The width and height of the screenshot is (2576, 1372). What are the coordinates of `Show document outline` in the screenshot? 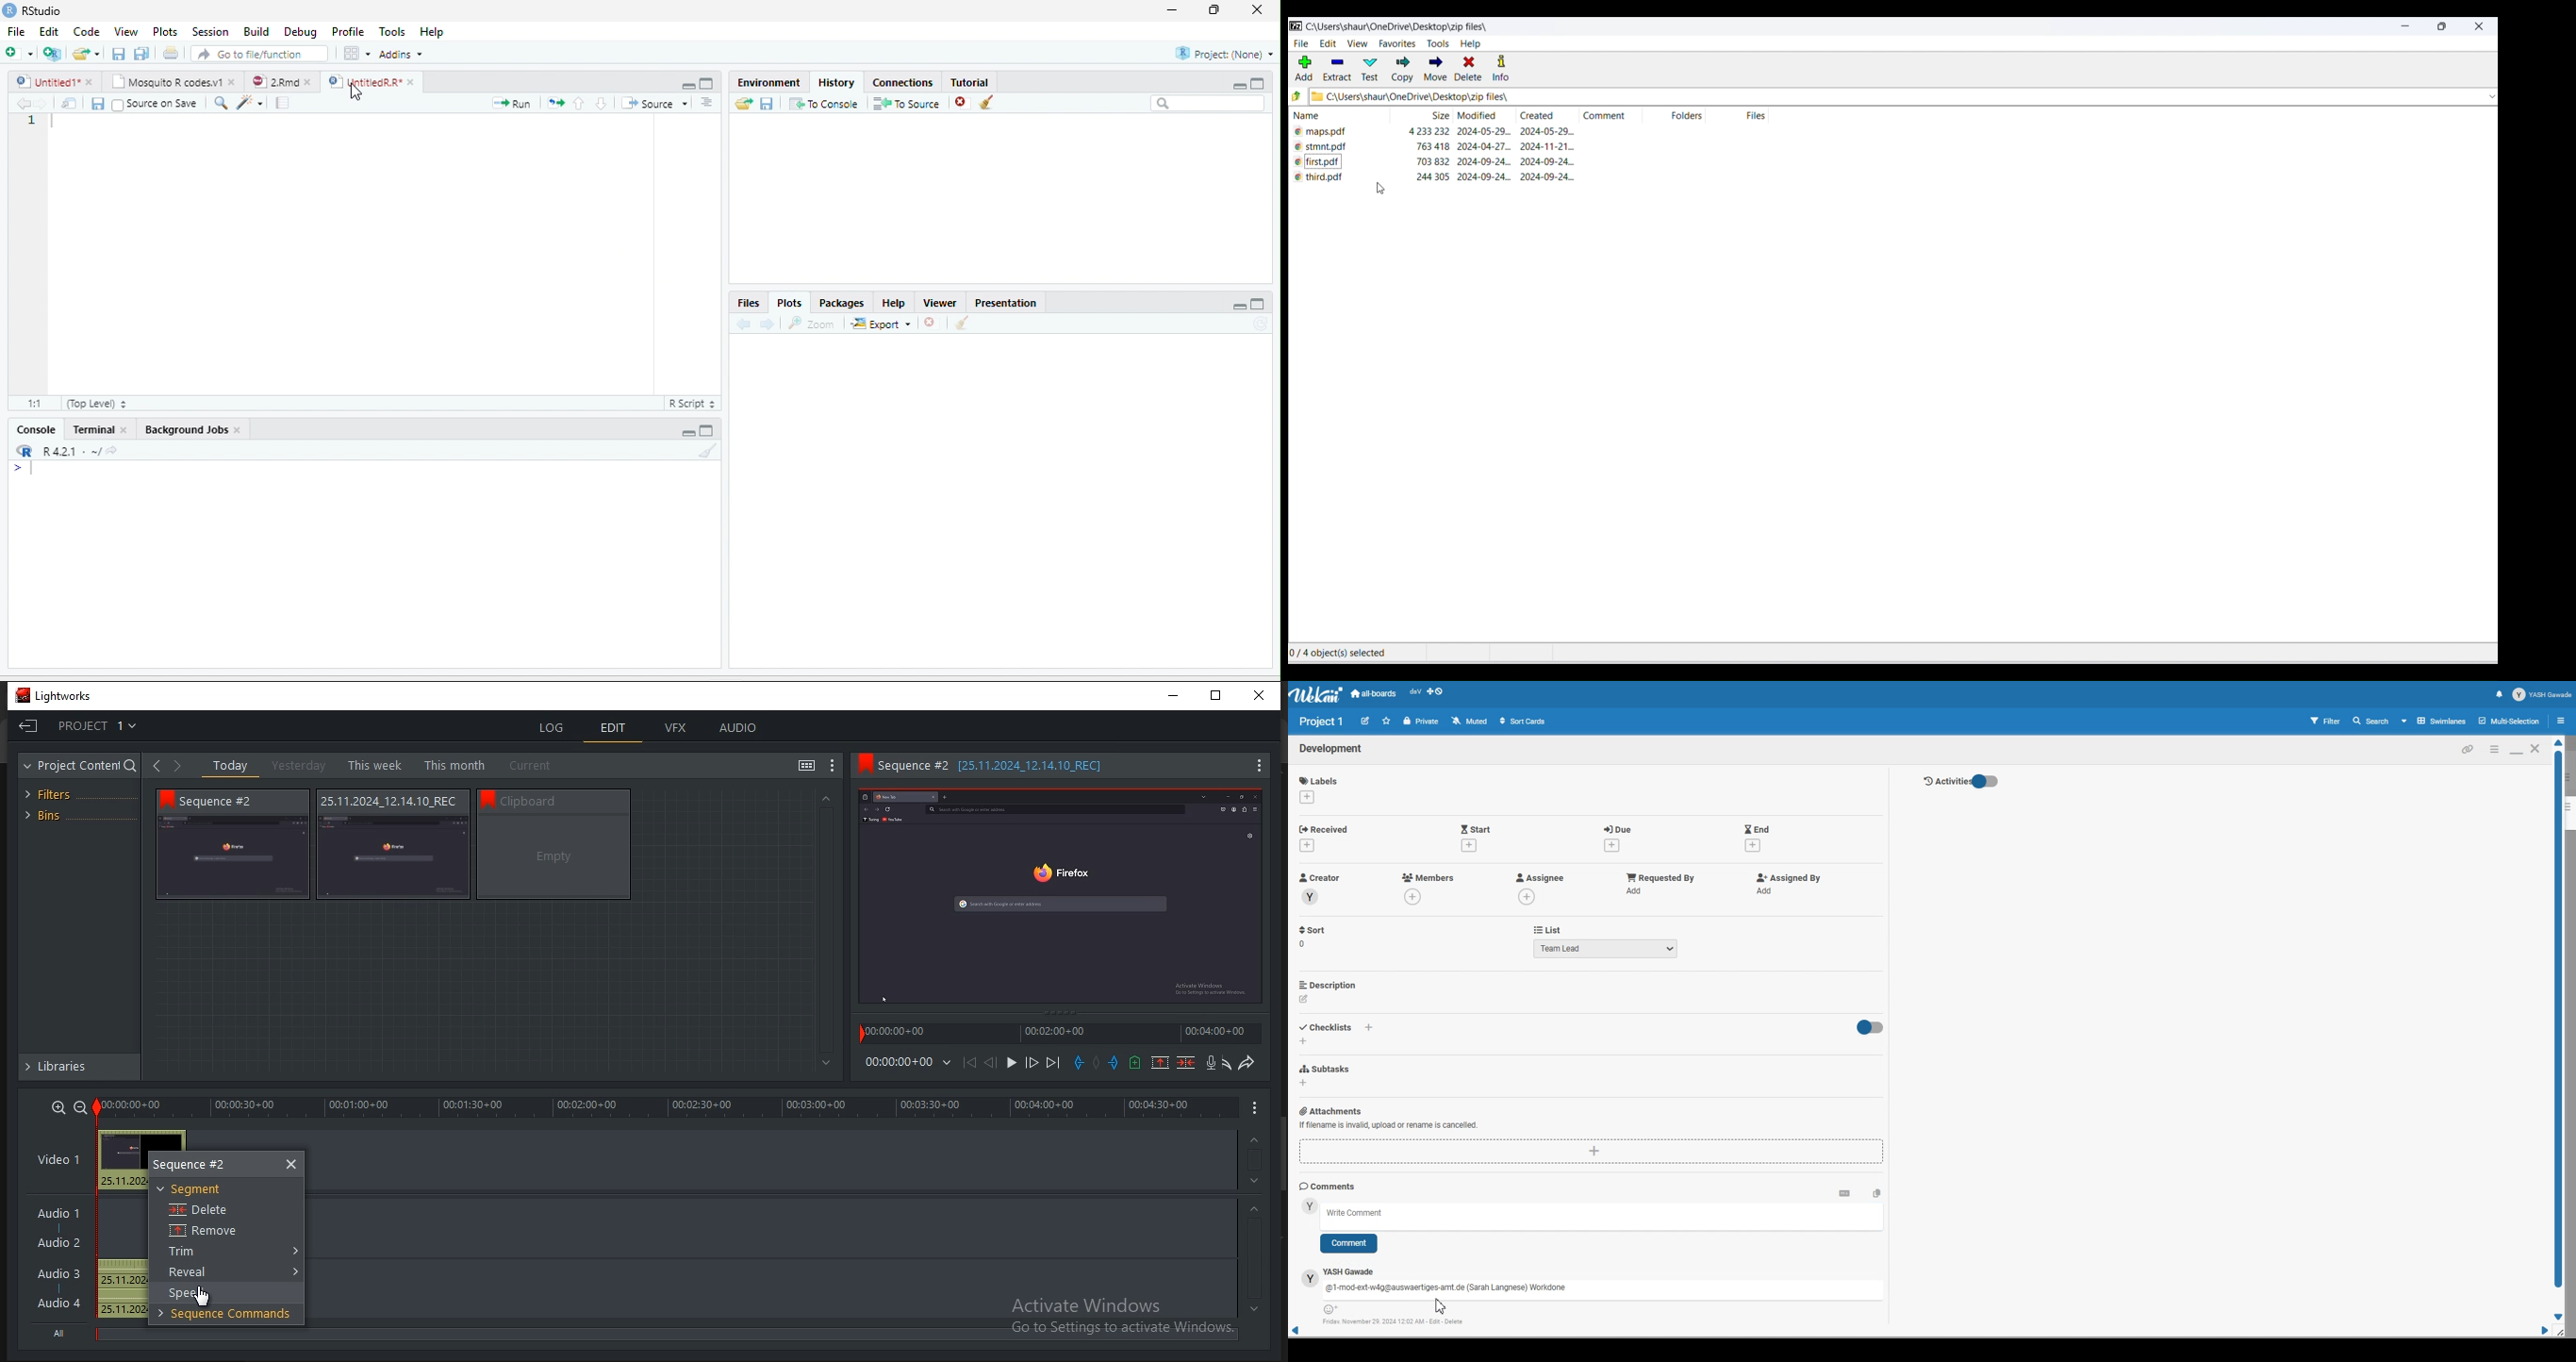 It's located at (707, 102).